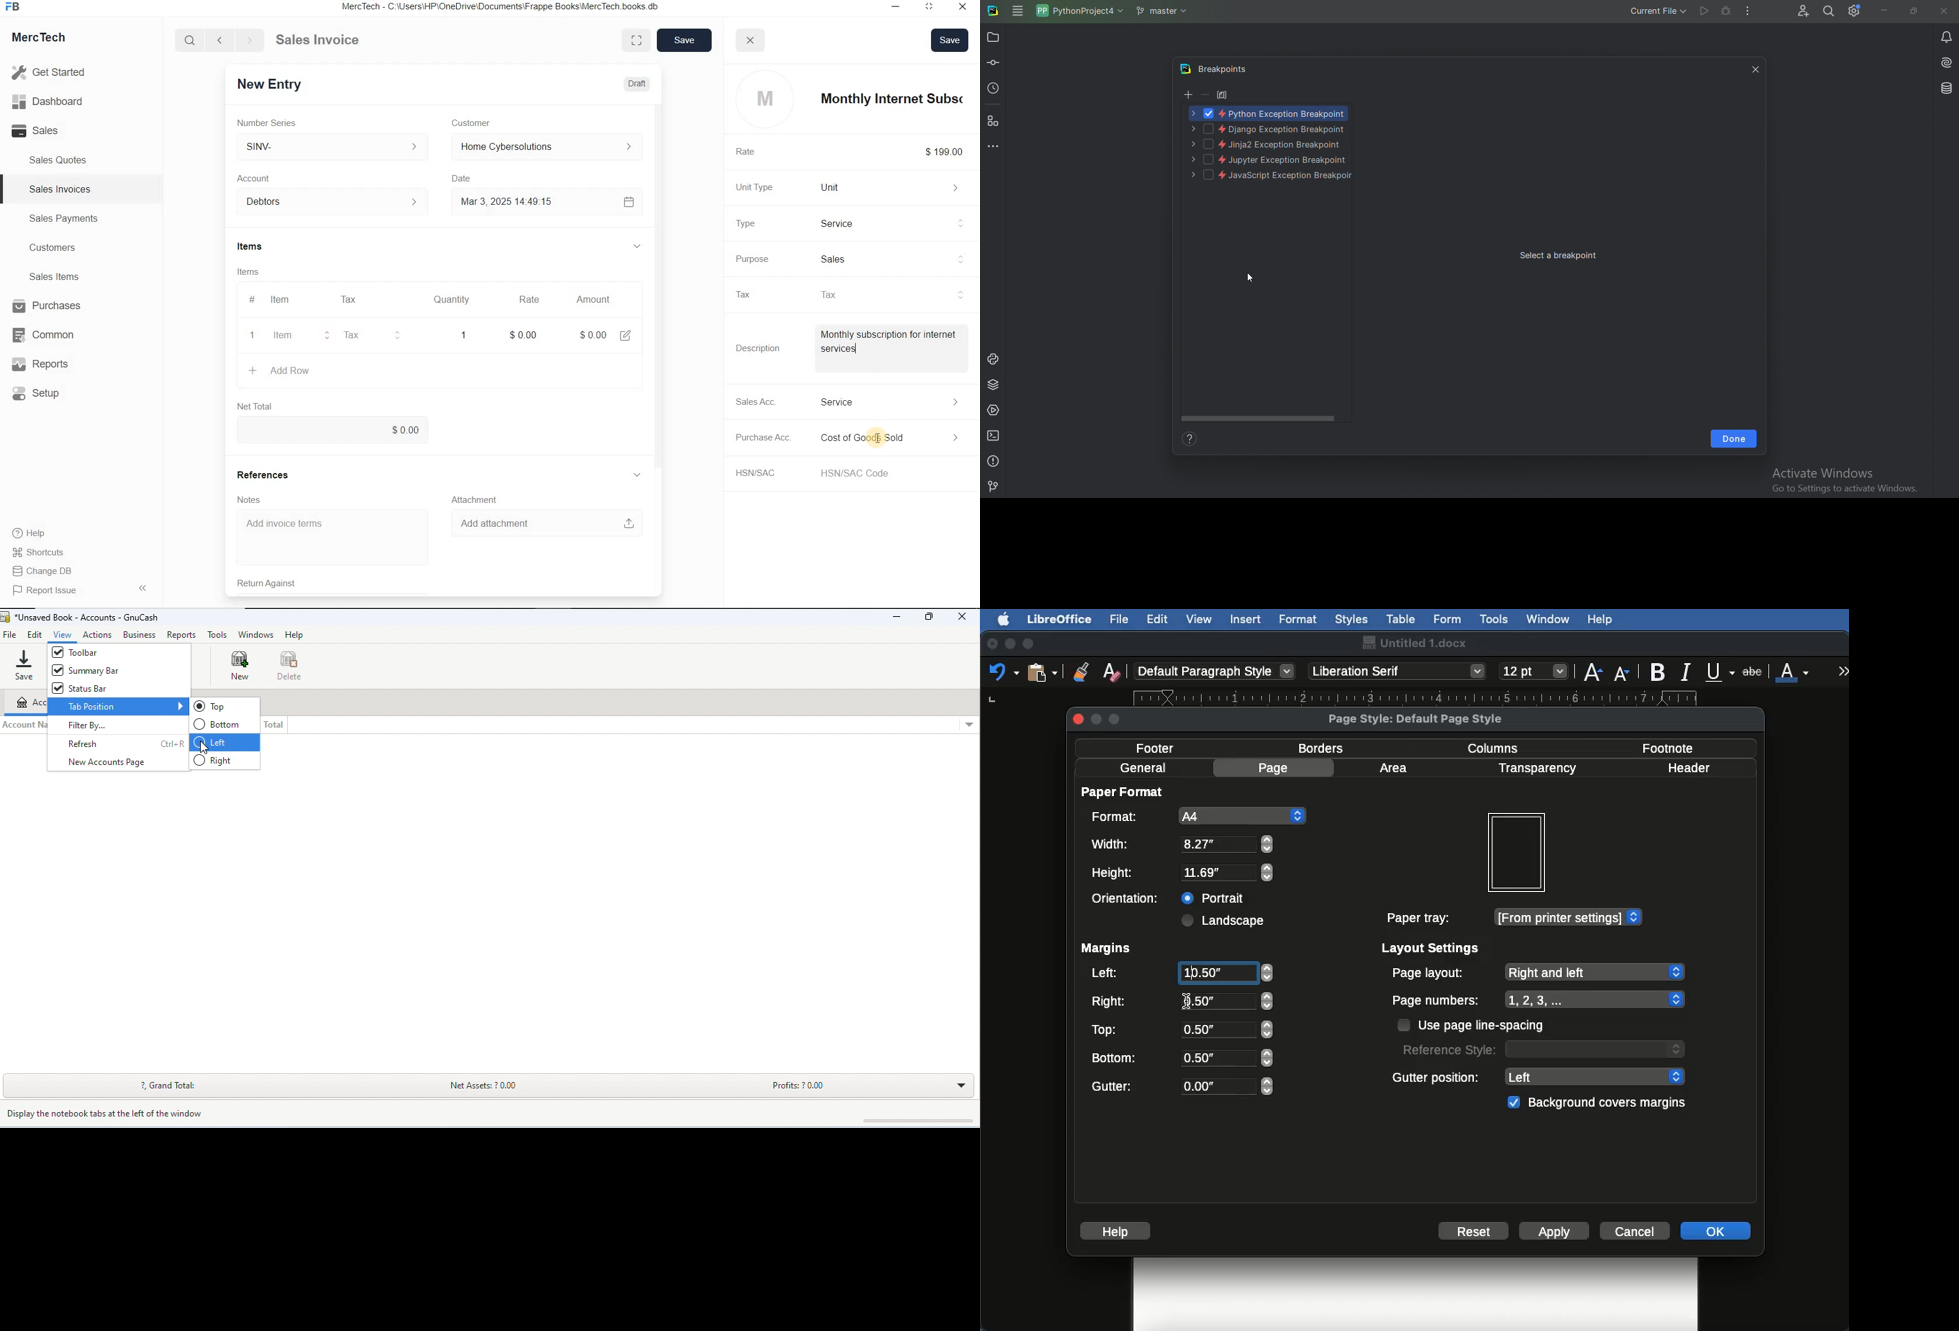 This screenshot has width=1960, height=1344. I want to click on Mar 3, 2025 14:49:15, so click(505, 203).